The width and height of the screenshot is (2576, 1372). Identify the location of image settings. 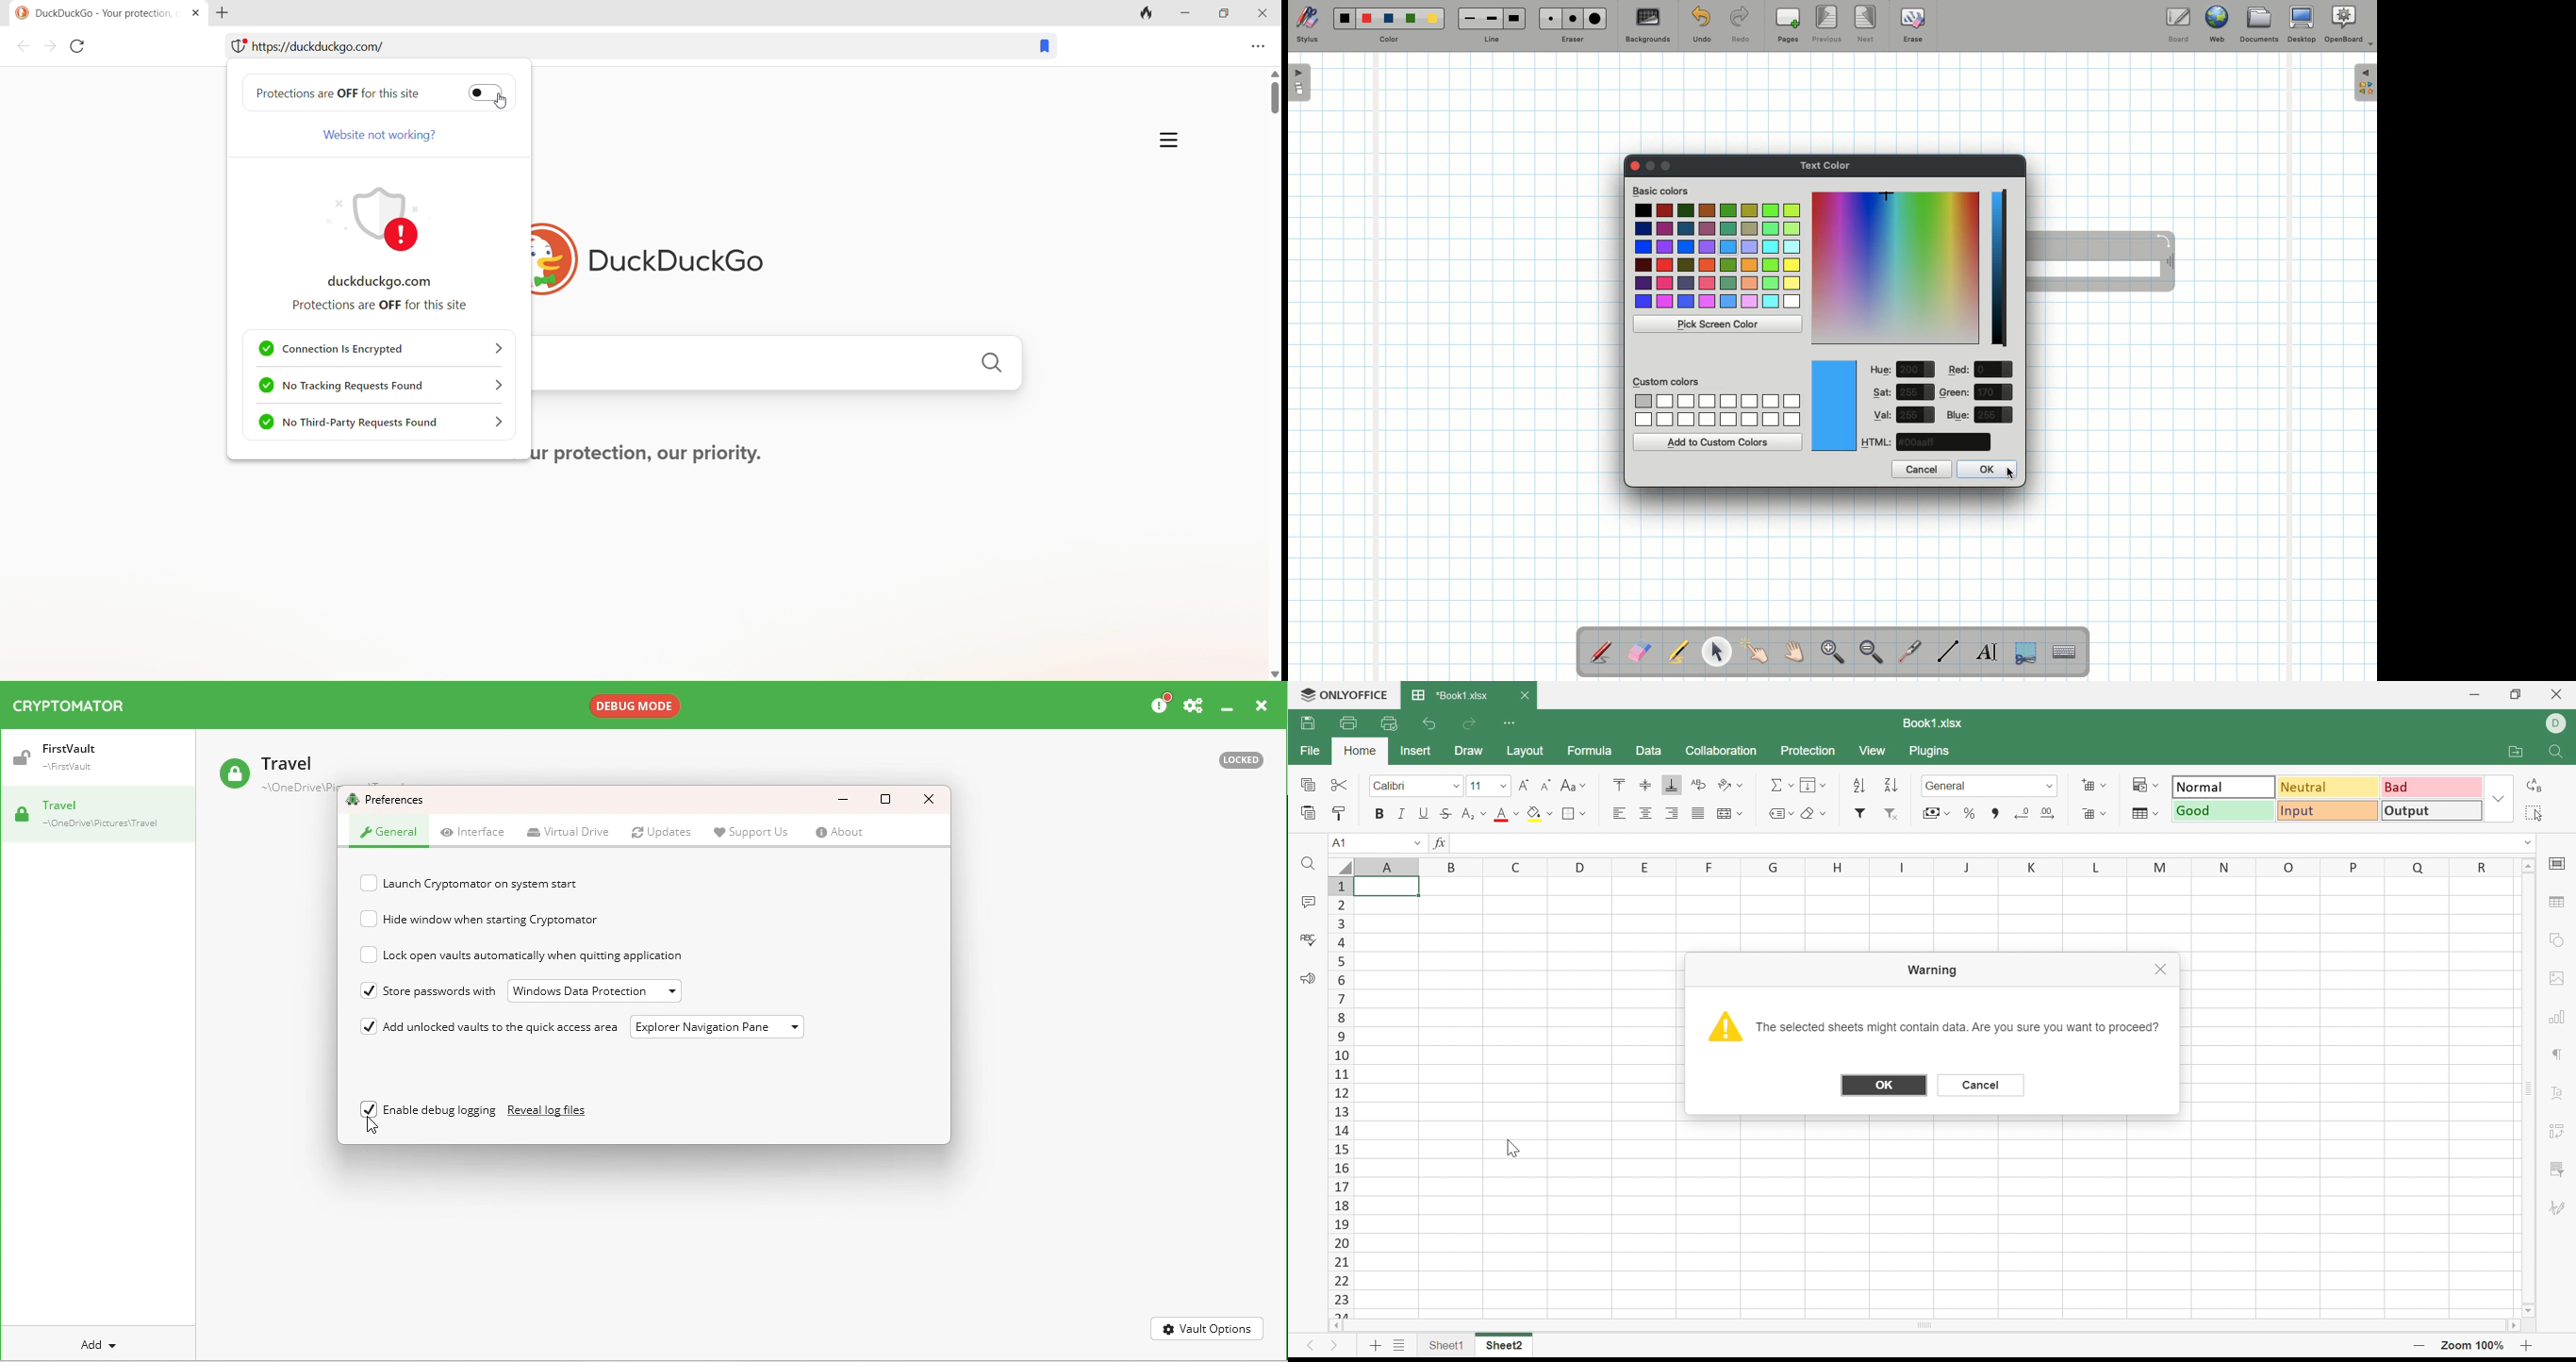
(2561, 977).